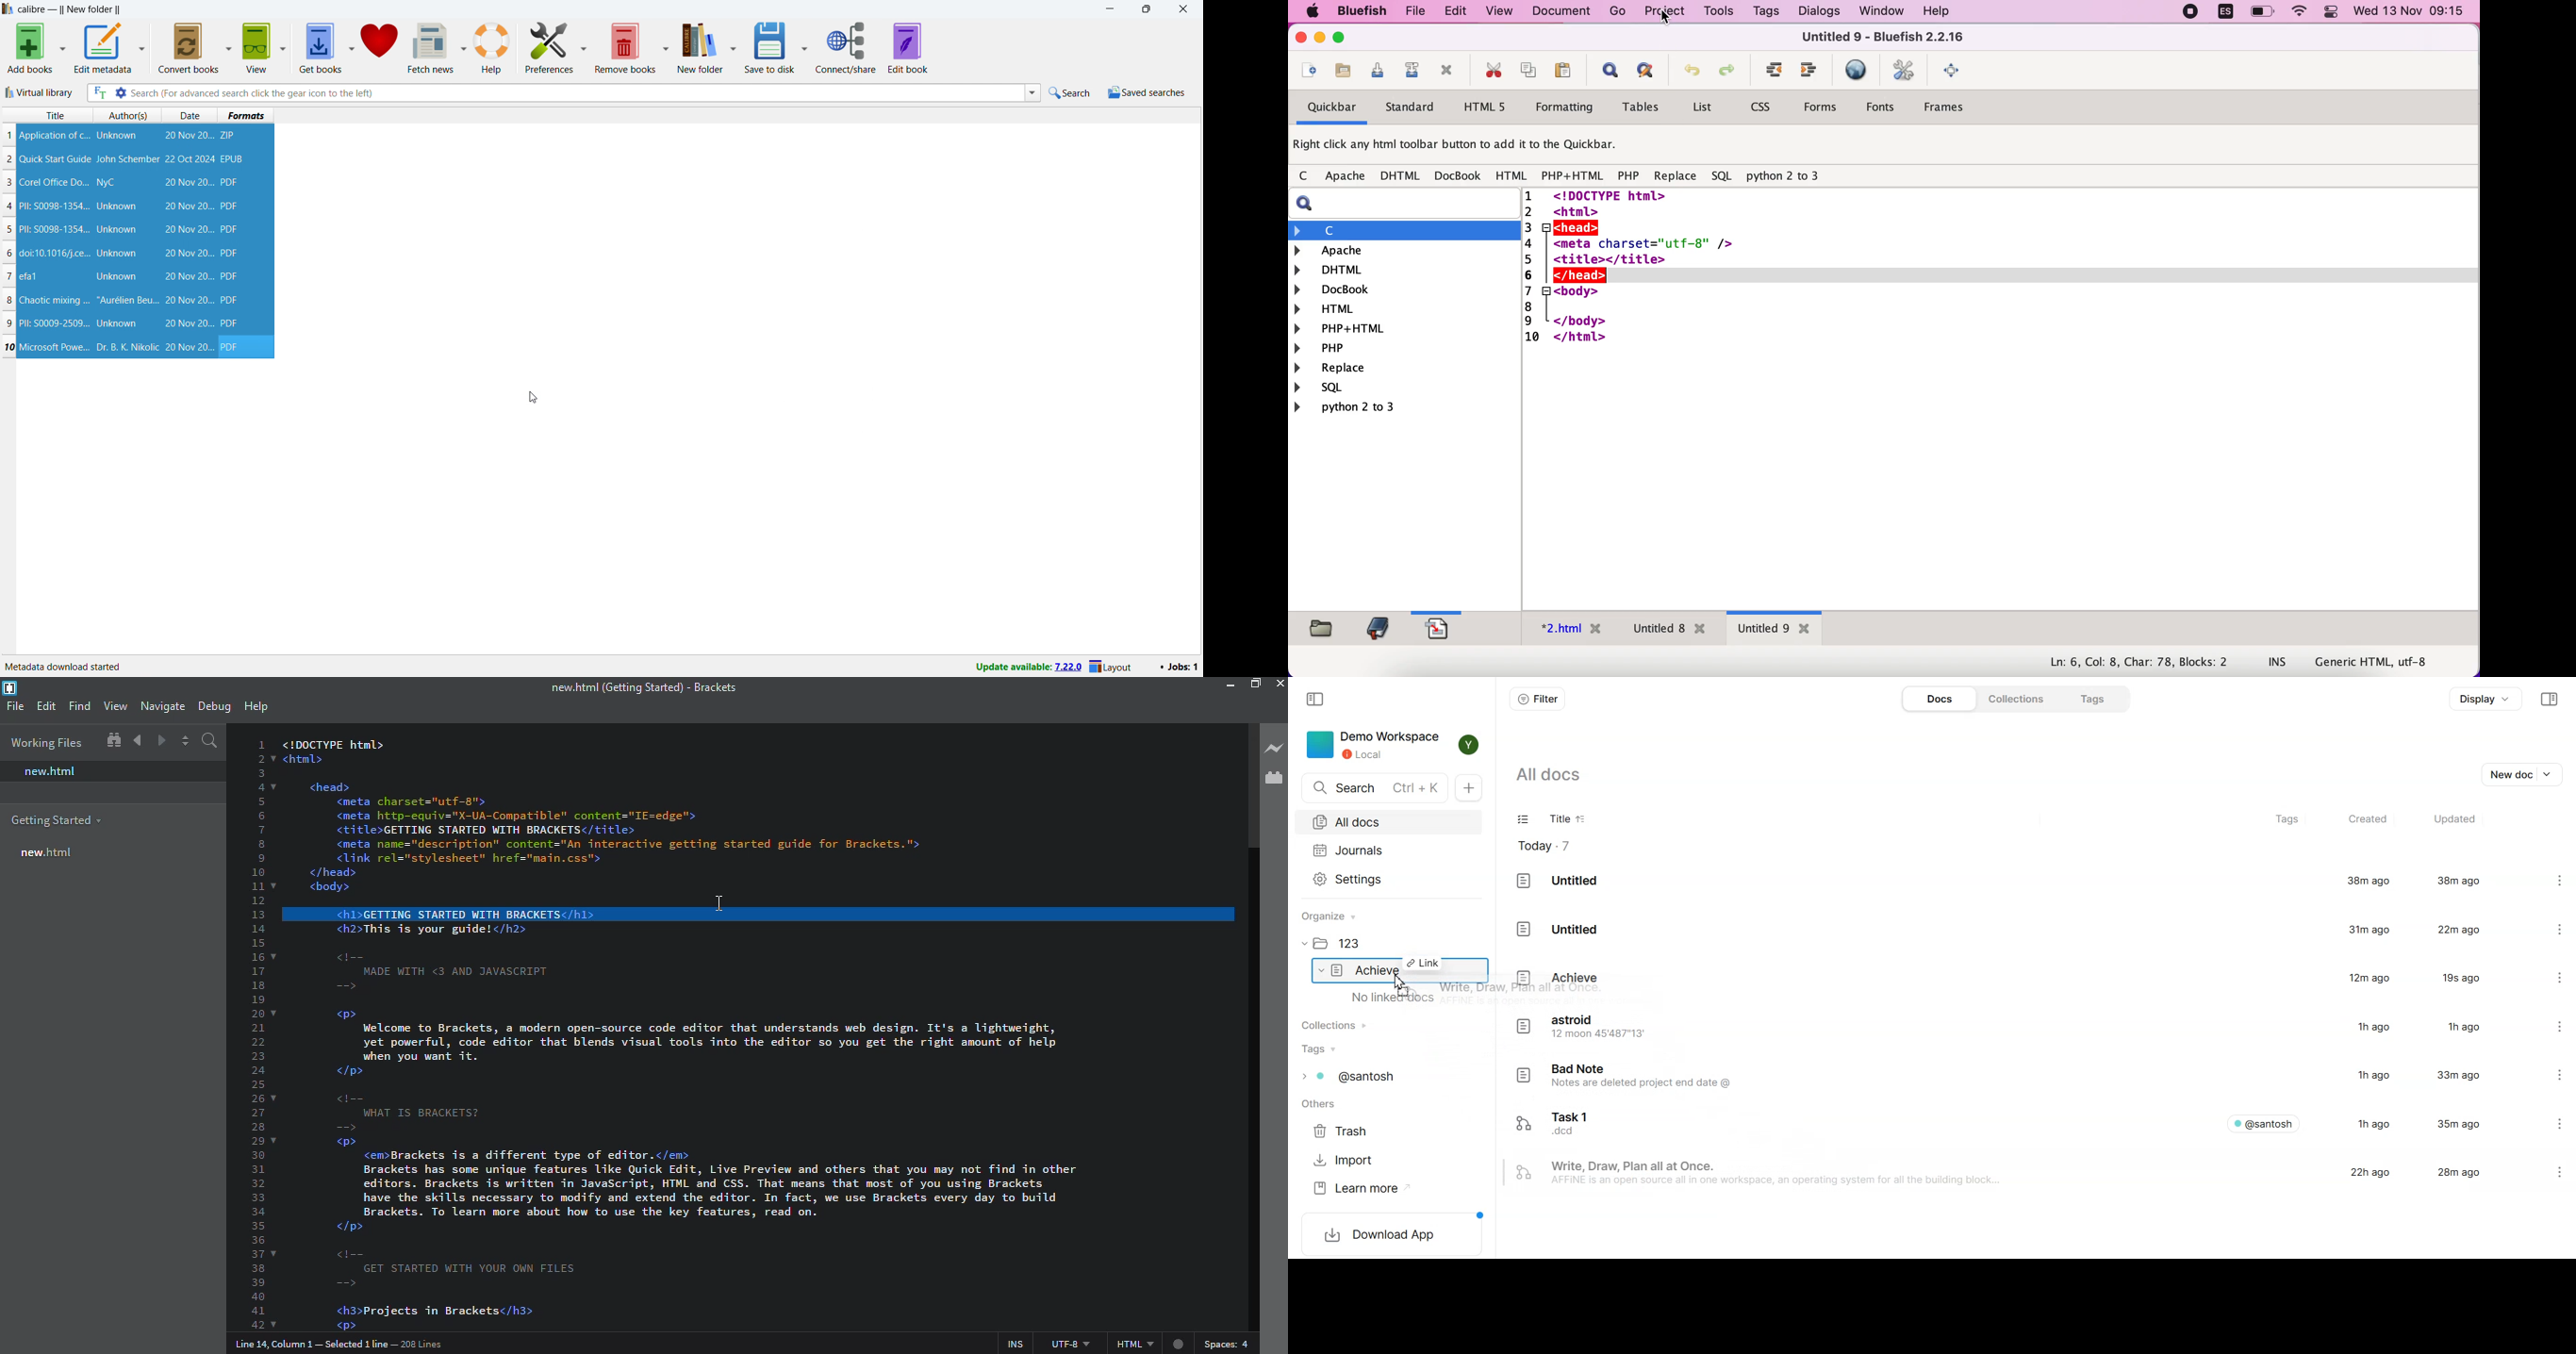 This screenshot has width=2576, height=1372. What do you see at coordinates (352, 47) in the screenshot?
I see `get books options` at bounding box center [352, 47].